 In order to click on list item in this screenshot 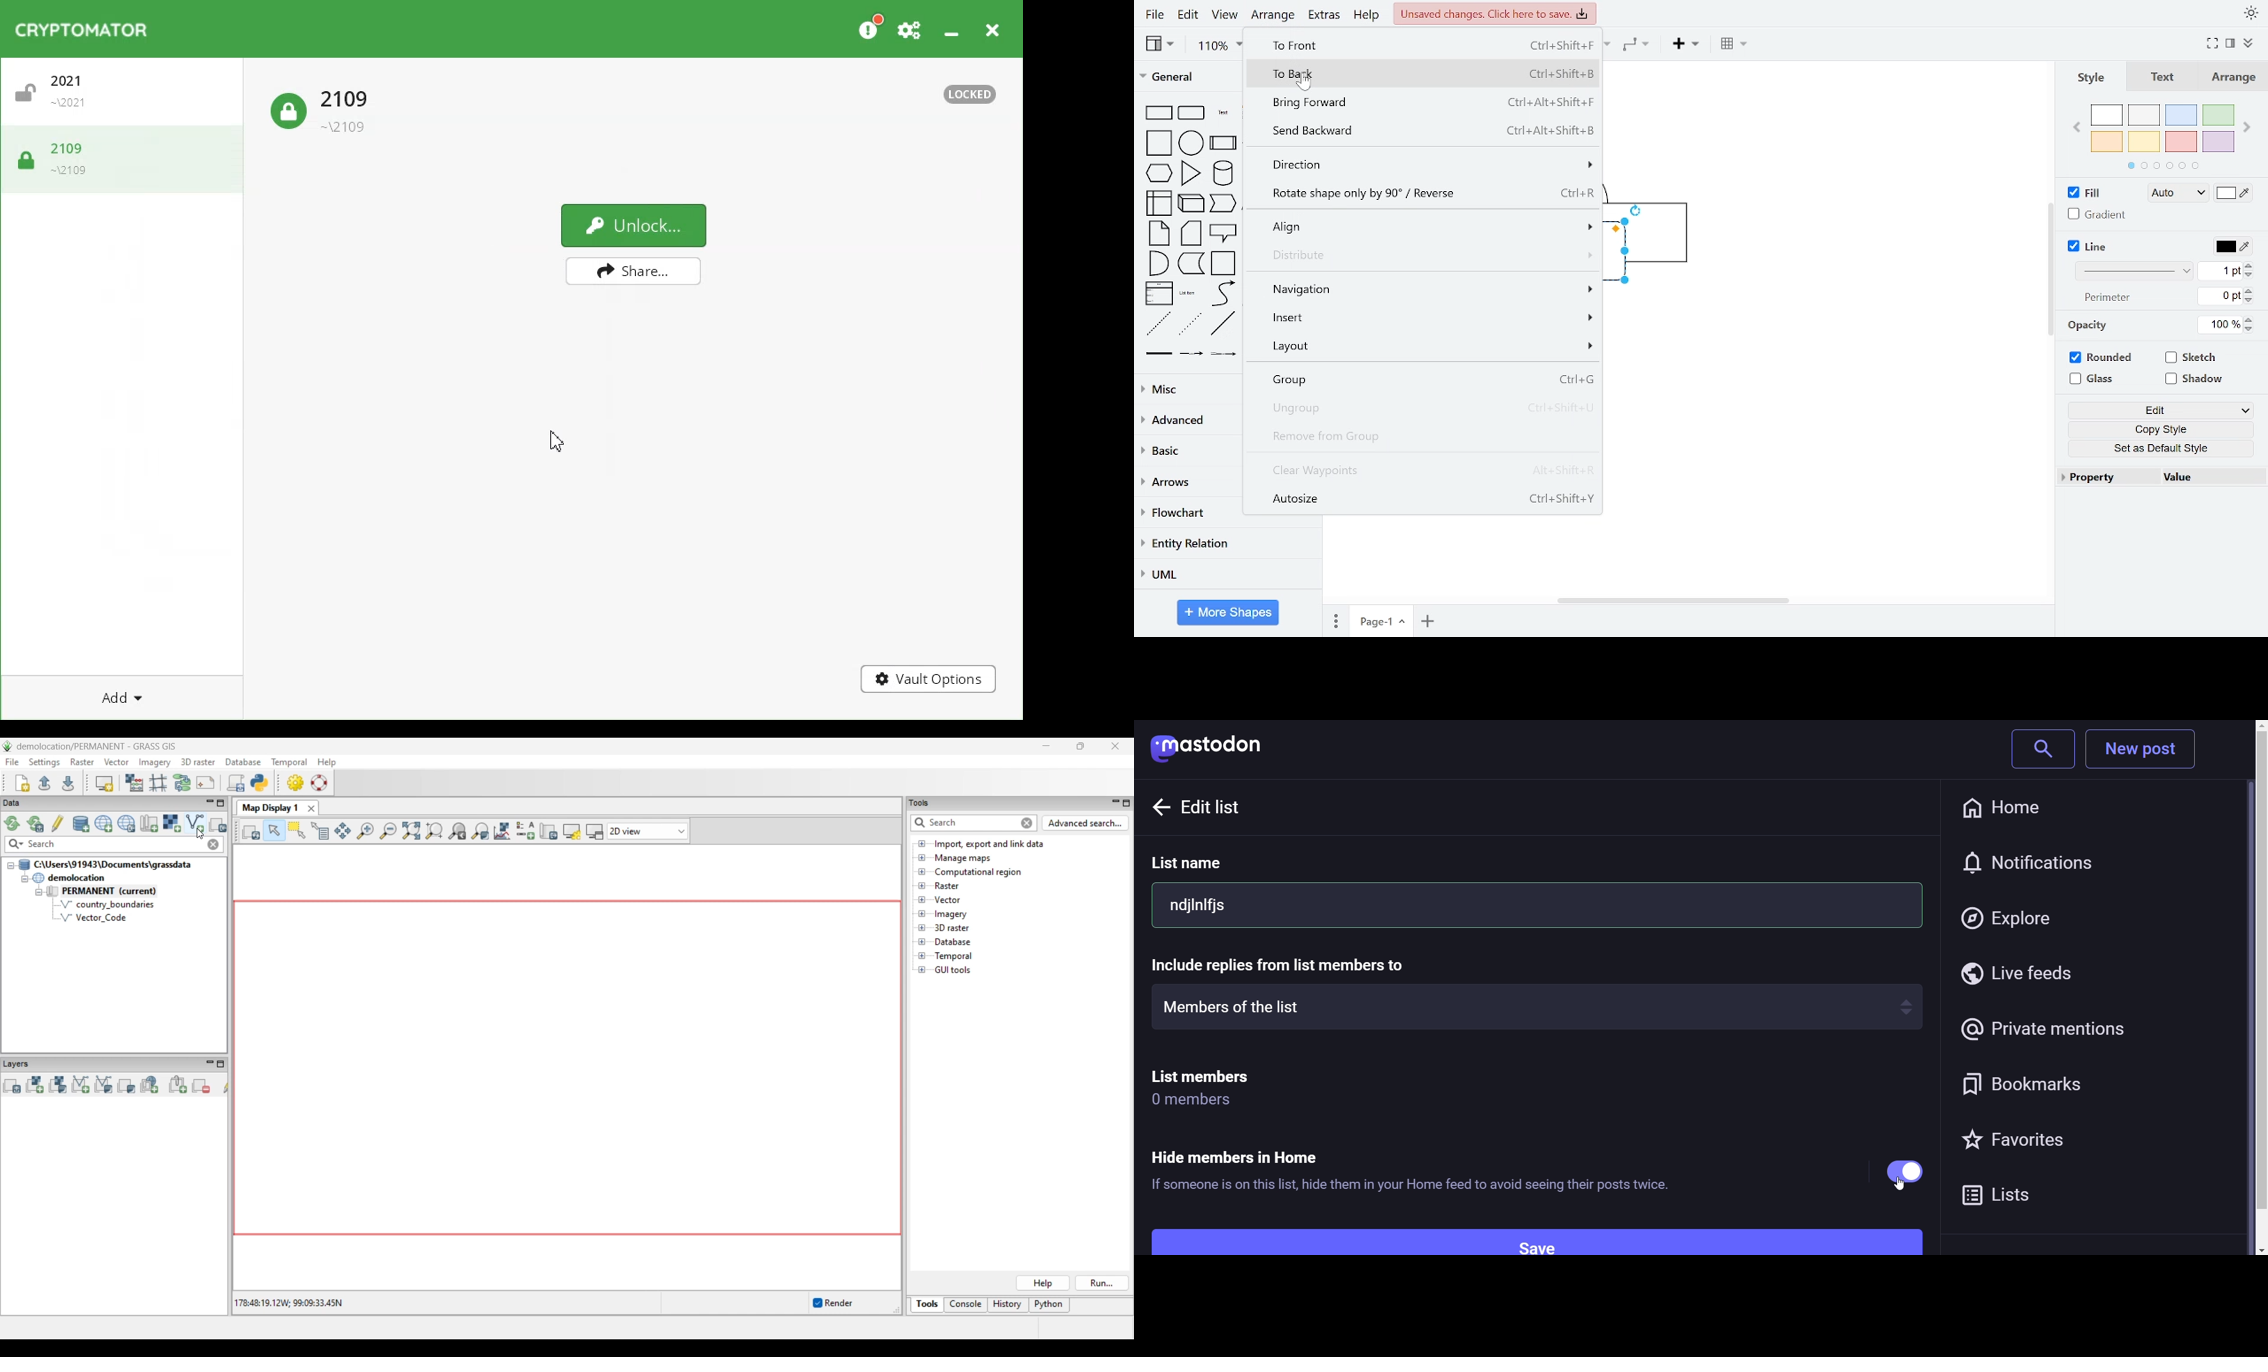, I will do `click(1187, 294)`.